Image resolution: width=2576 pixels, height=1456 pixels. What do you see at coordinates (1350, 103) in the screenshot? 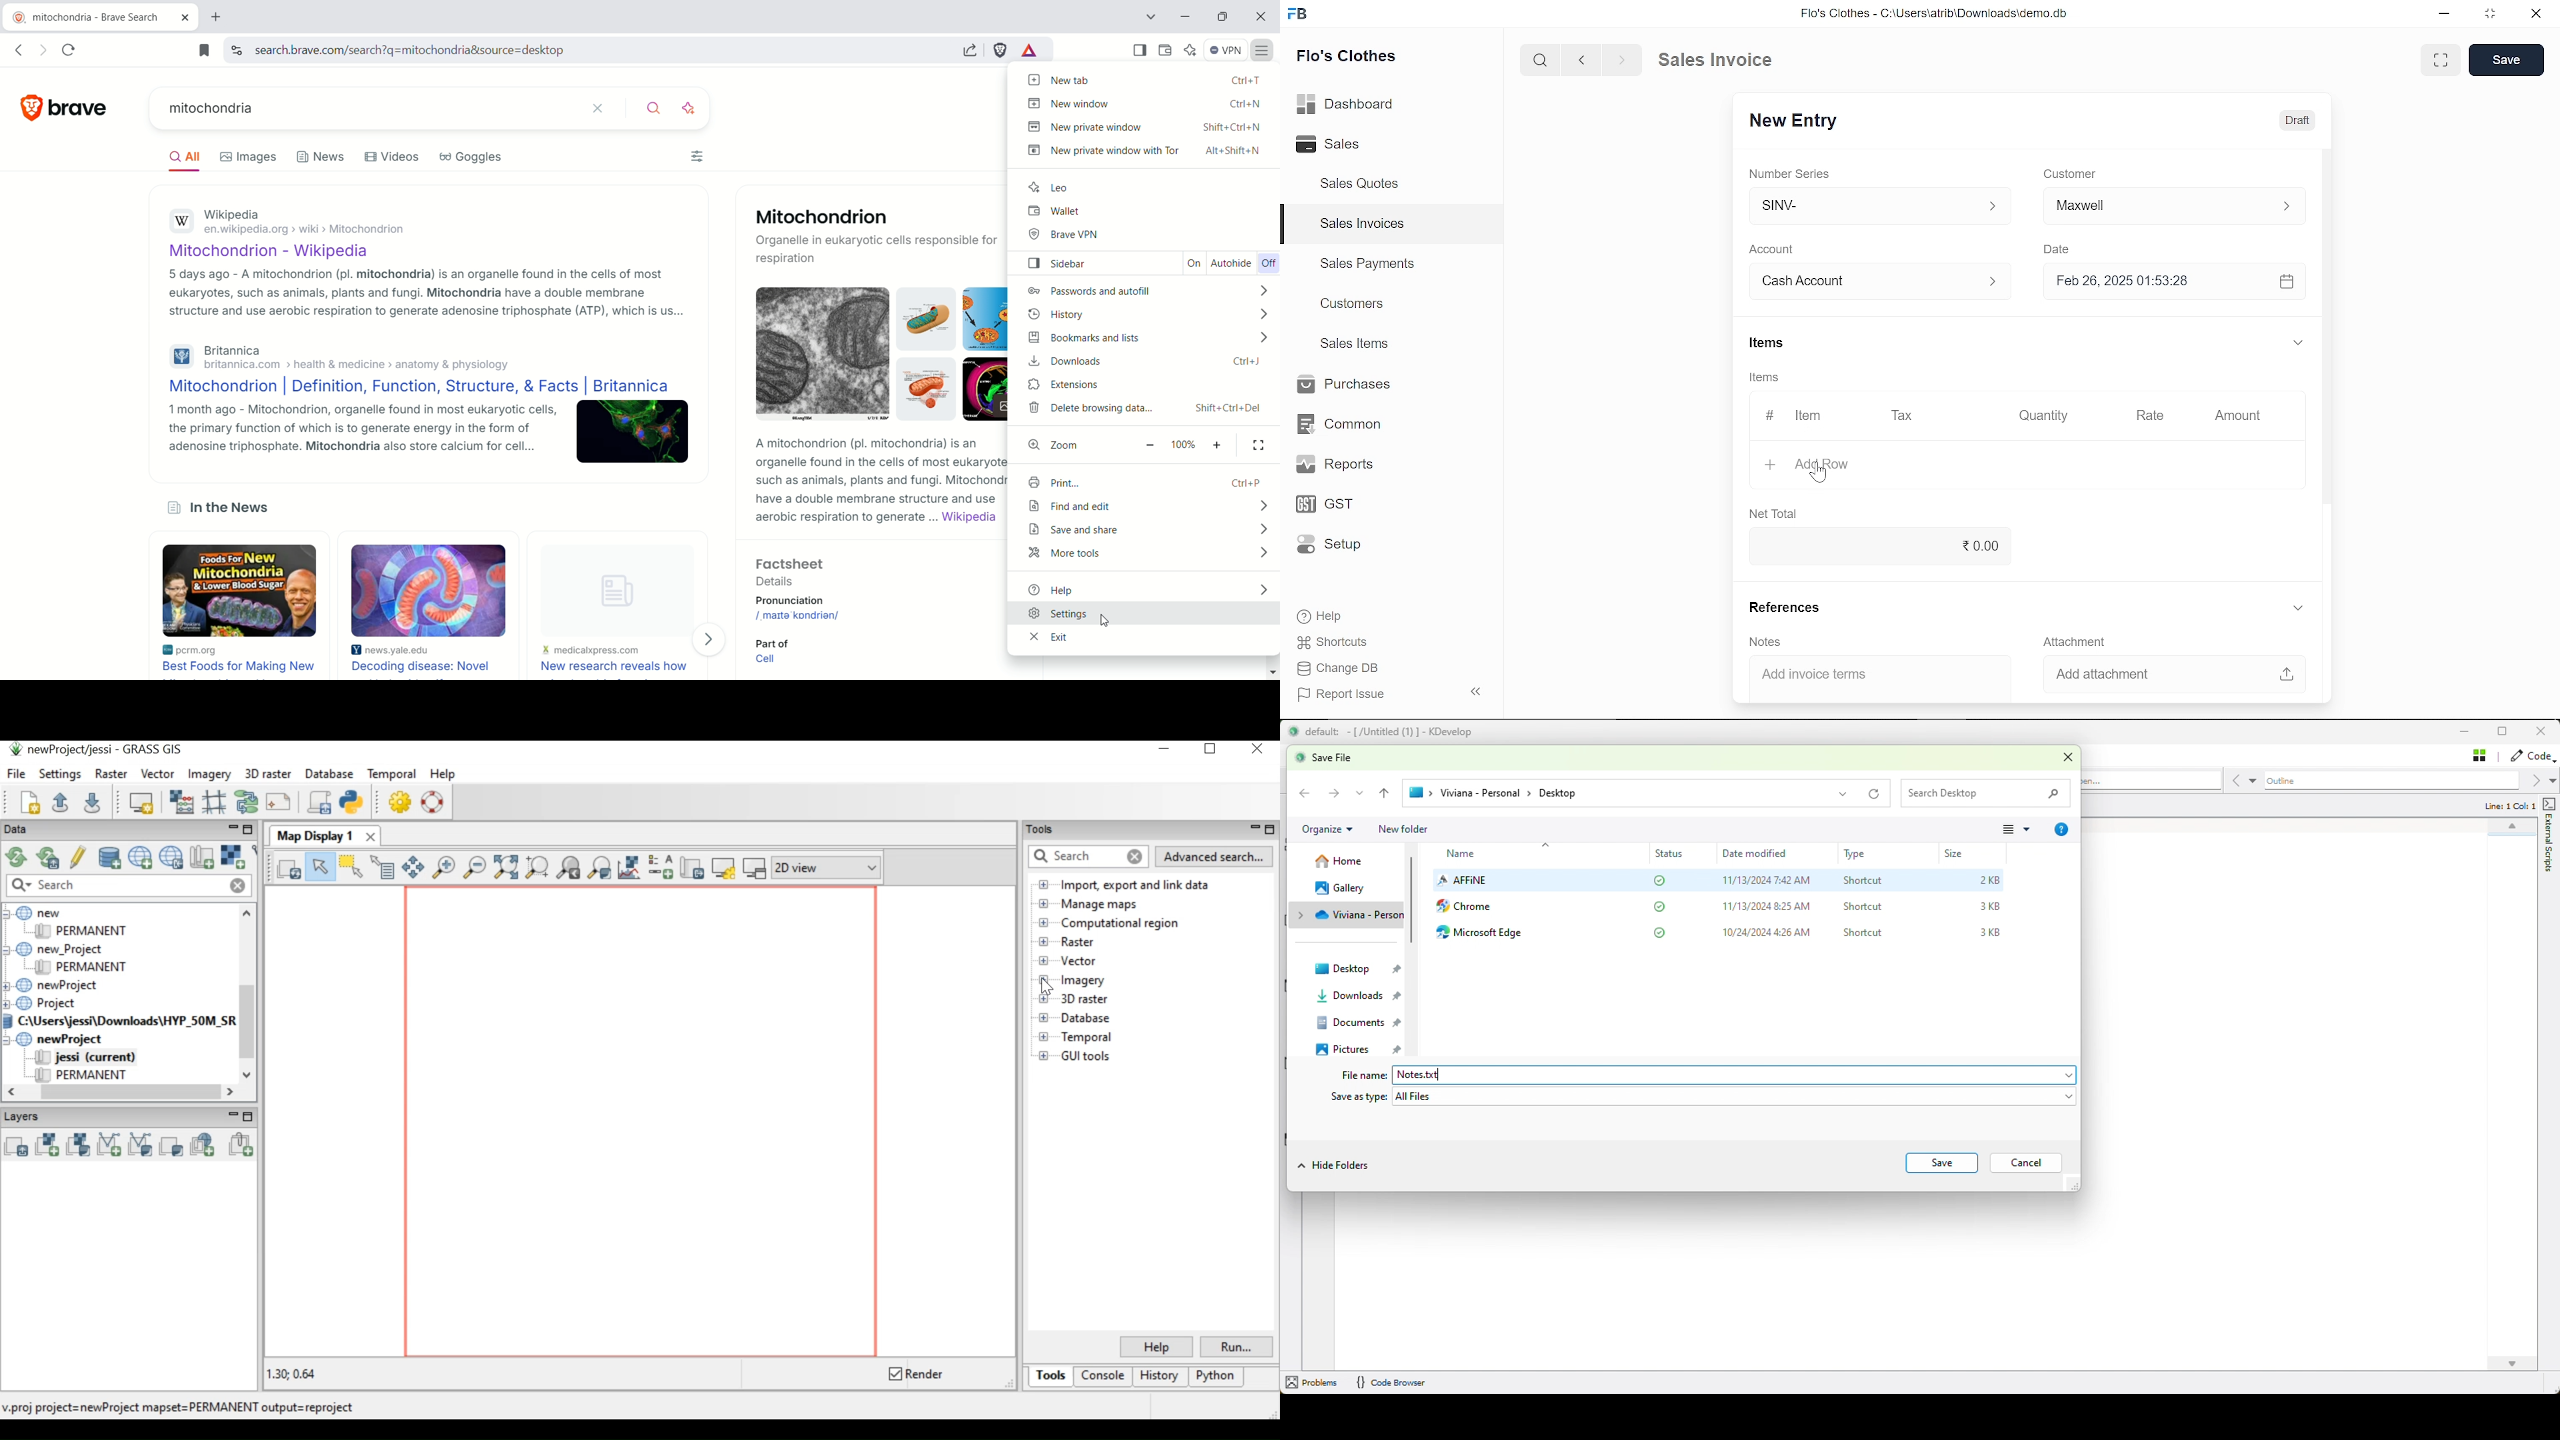
I see `Dashboard` at bounding box center [1350, 103].